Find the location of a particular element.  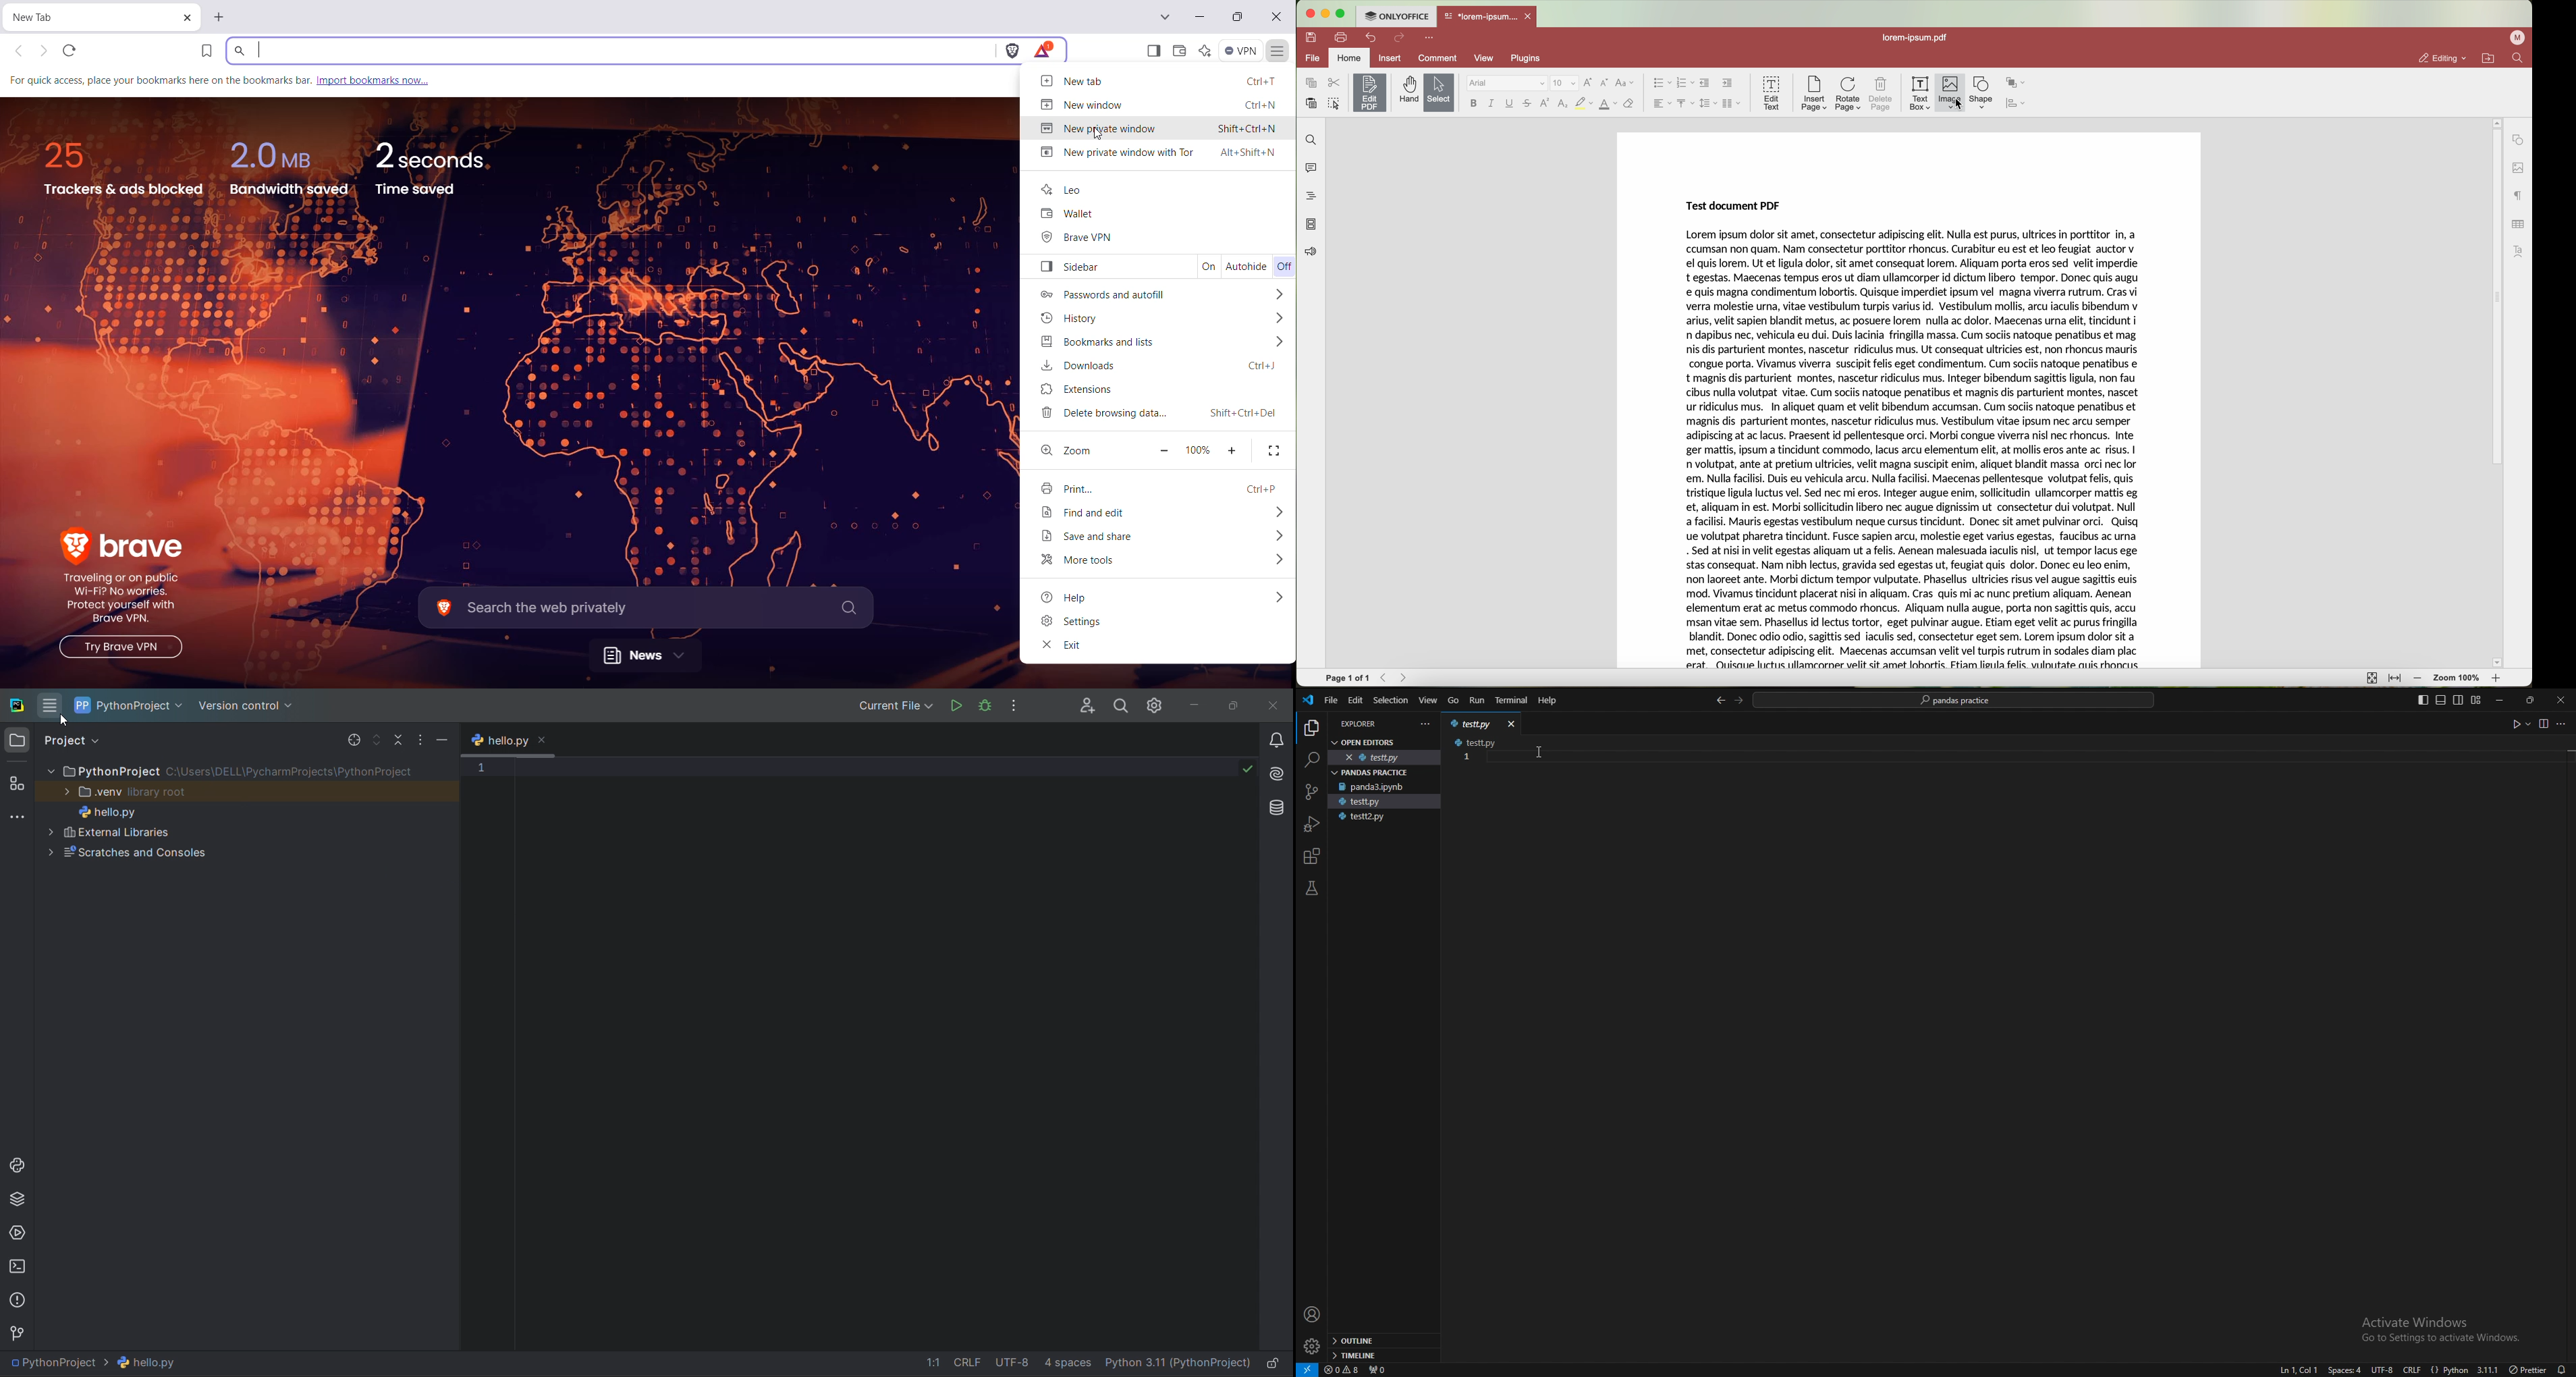

edit text is located at coordinates (1772, 92).